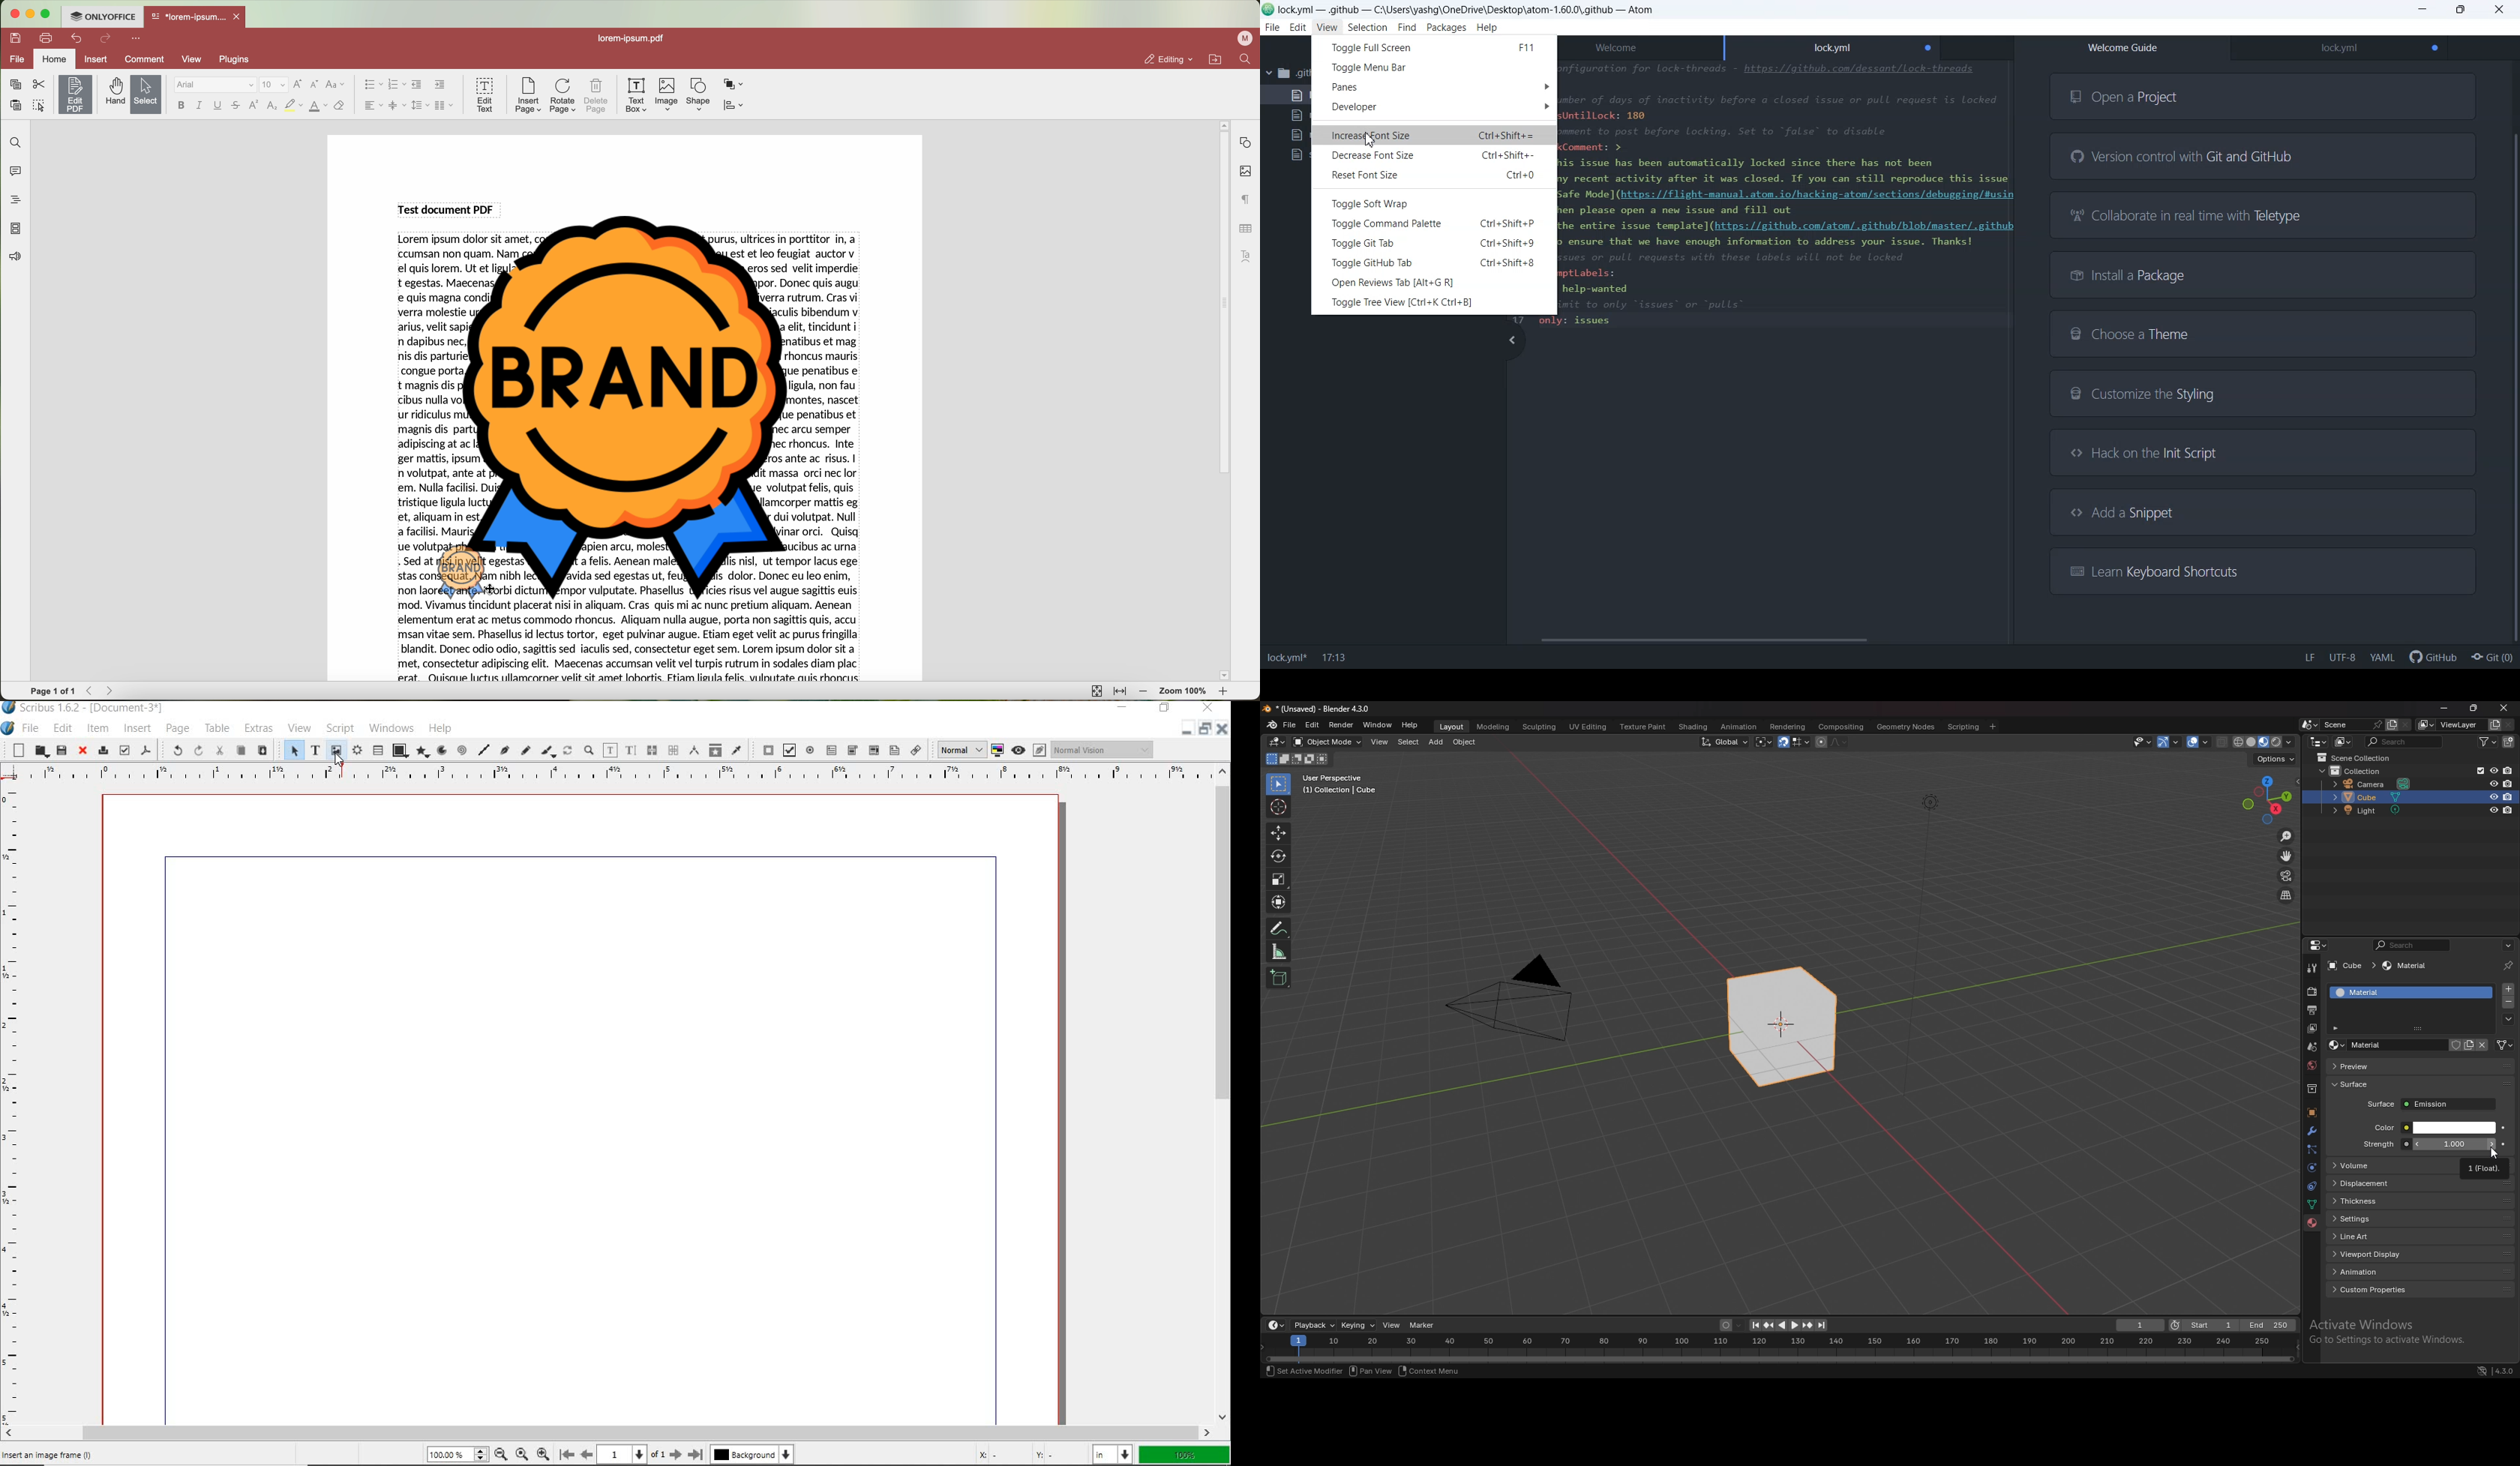 The height and width of the screenshot is (1484, 2520). What do you see at coordinates (588, 1455) in the screenshot?
I see `previous` at bounding box center [588, 1455].